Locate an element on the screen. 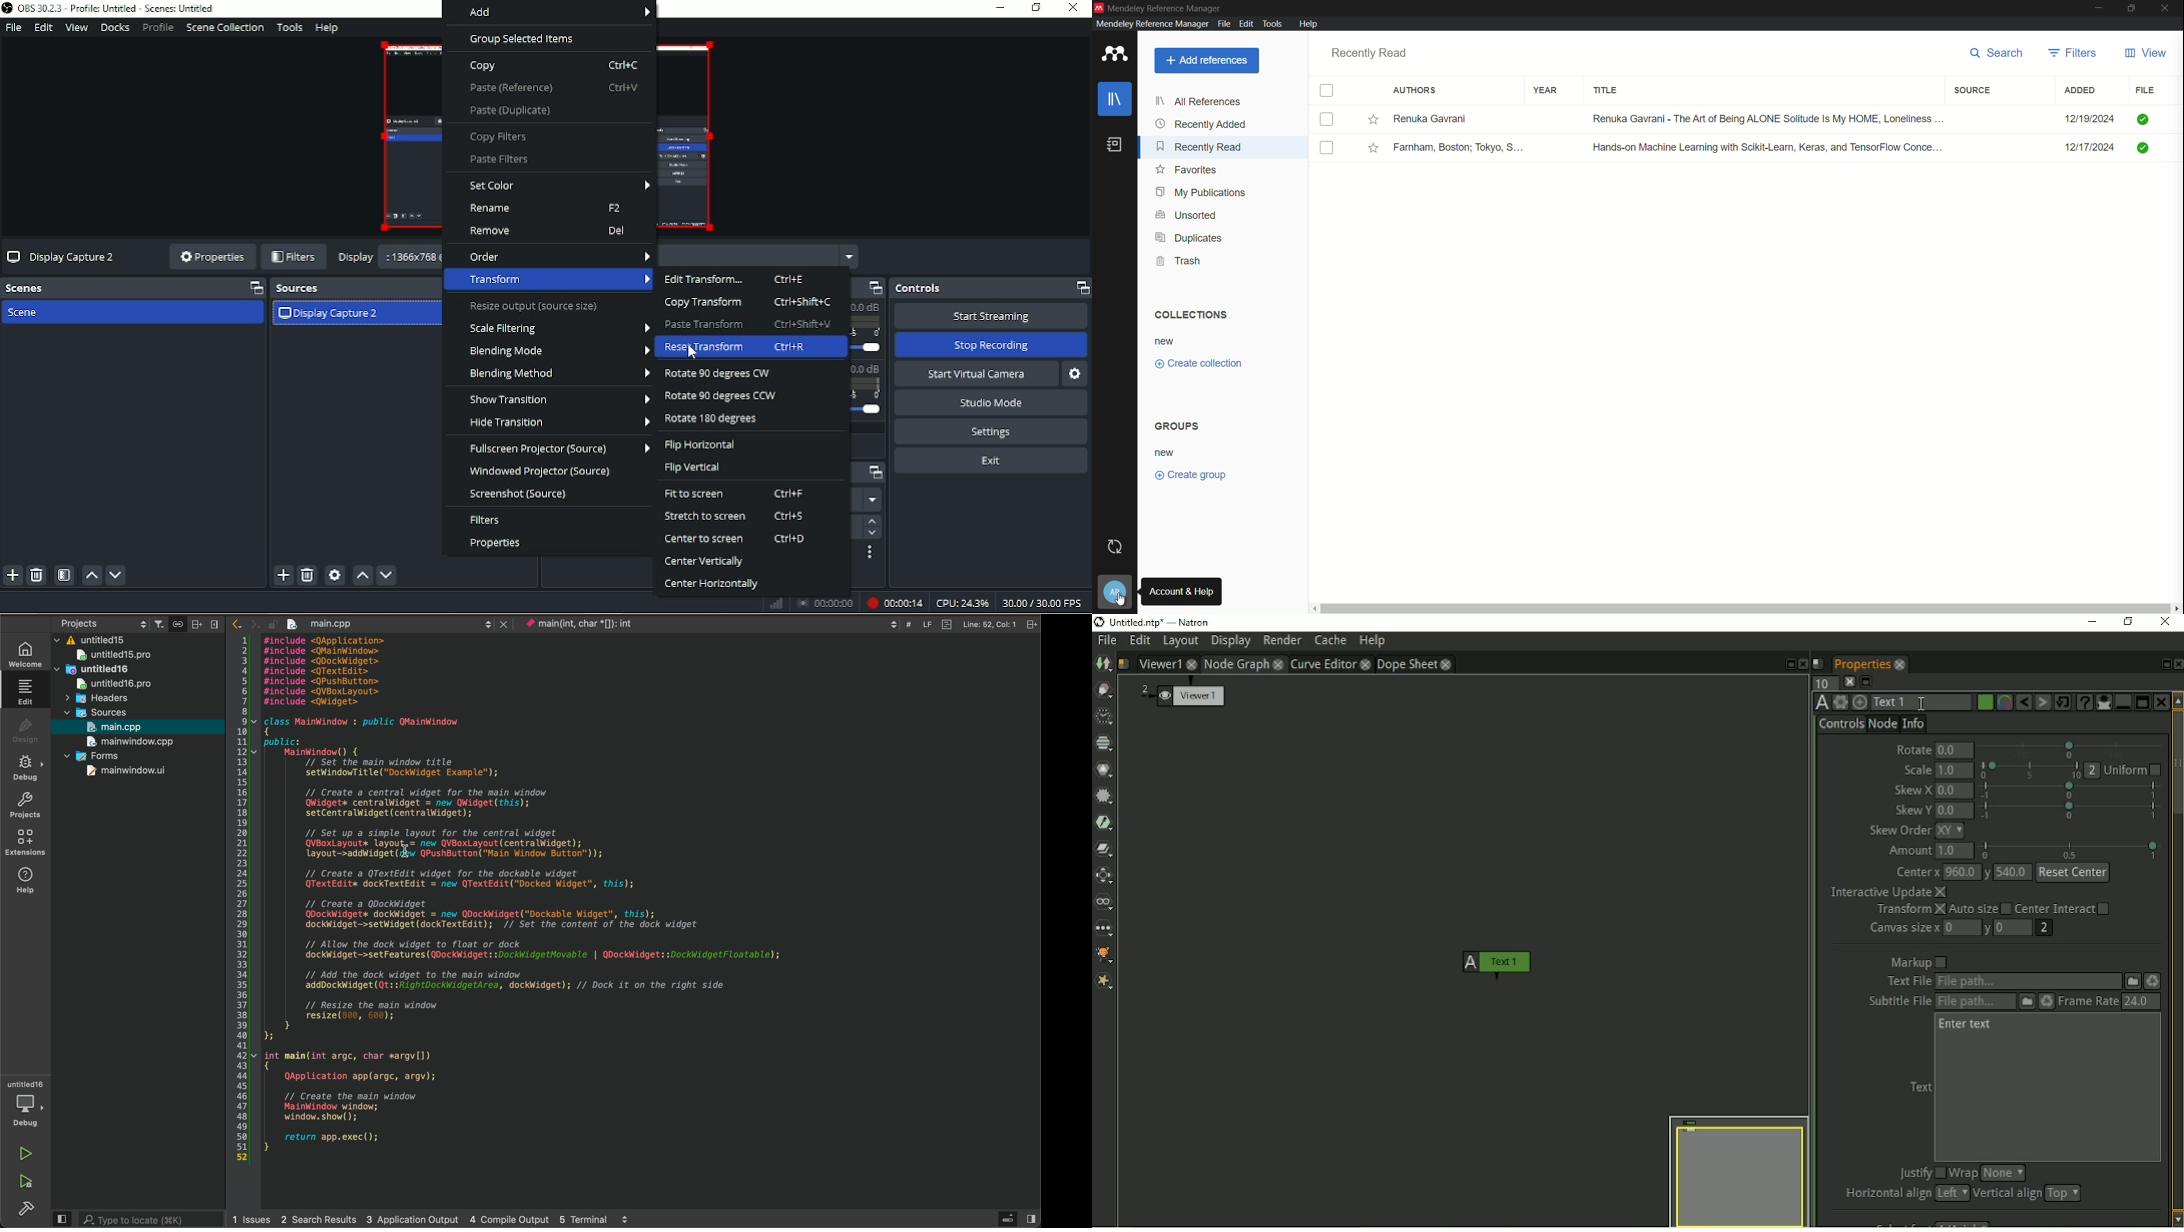 This screenshot has height=1232, width=2184. Restore default values is located at coordinates (2064, 702).